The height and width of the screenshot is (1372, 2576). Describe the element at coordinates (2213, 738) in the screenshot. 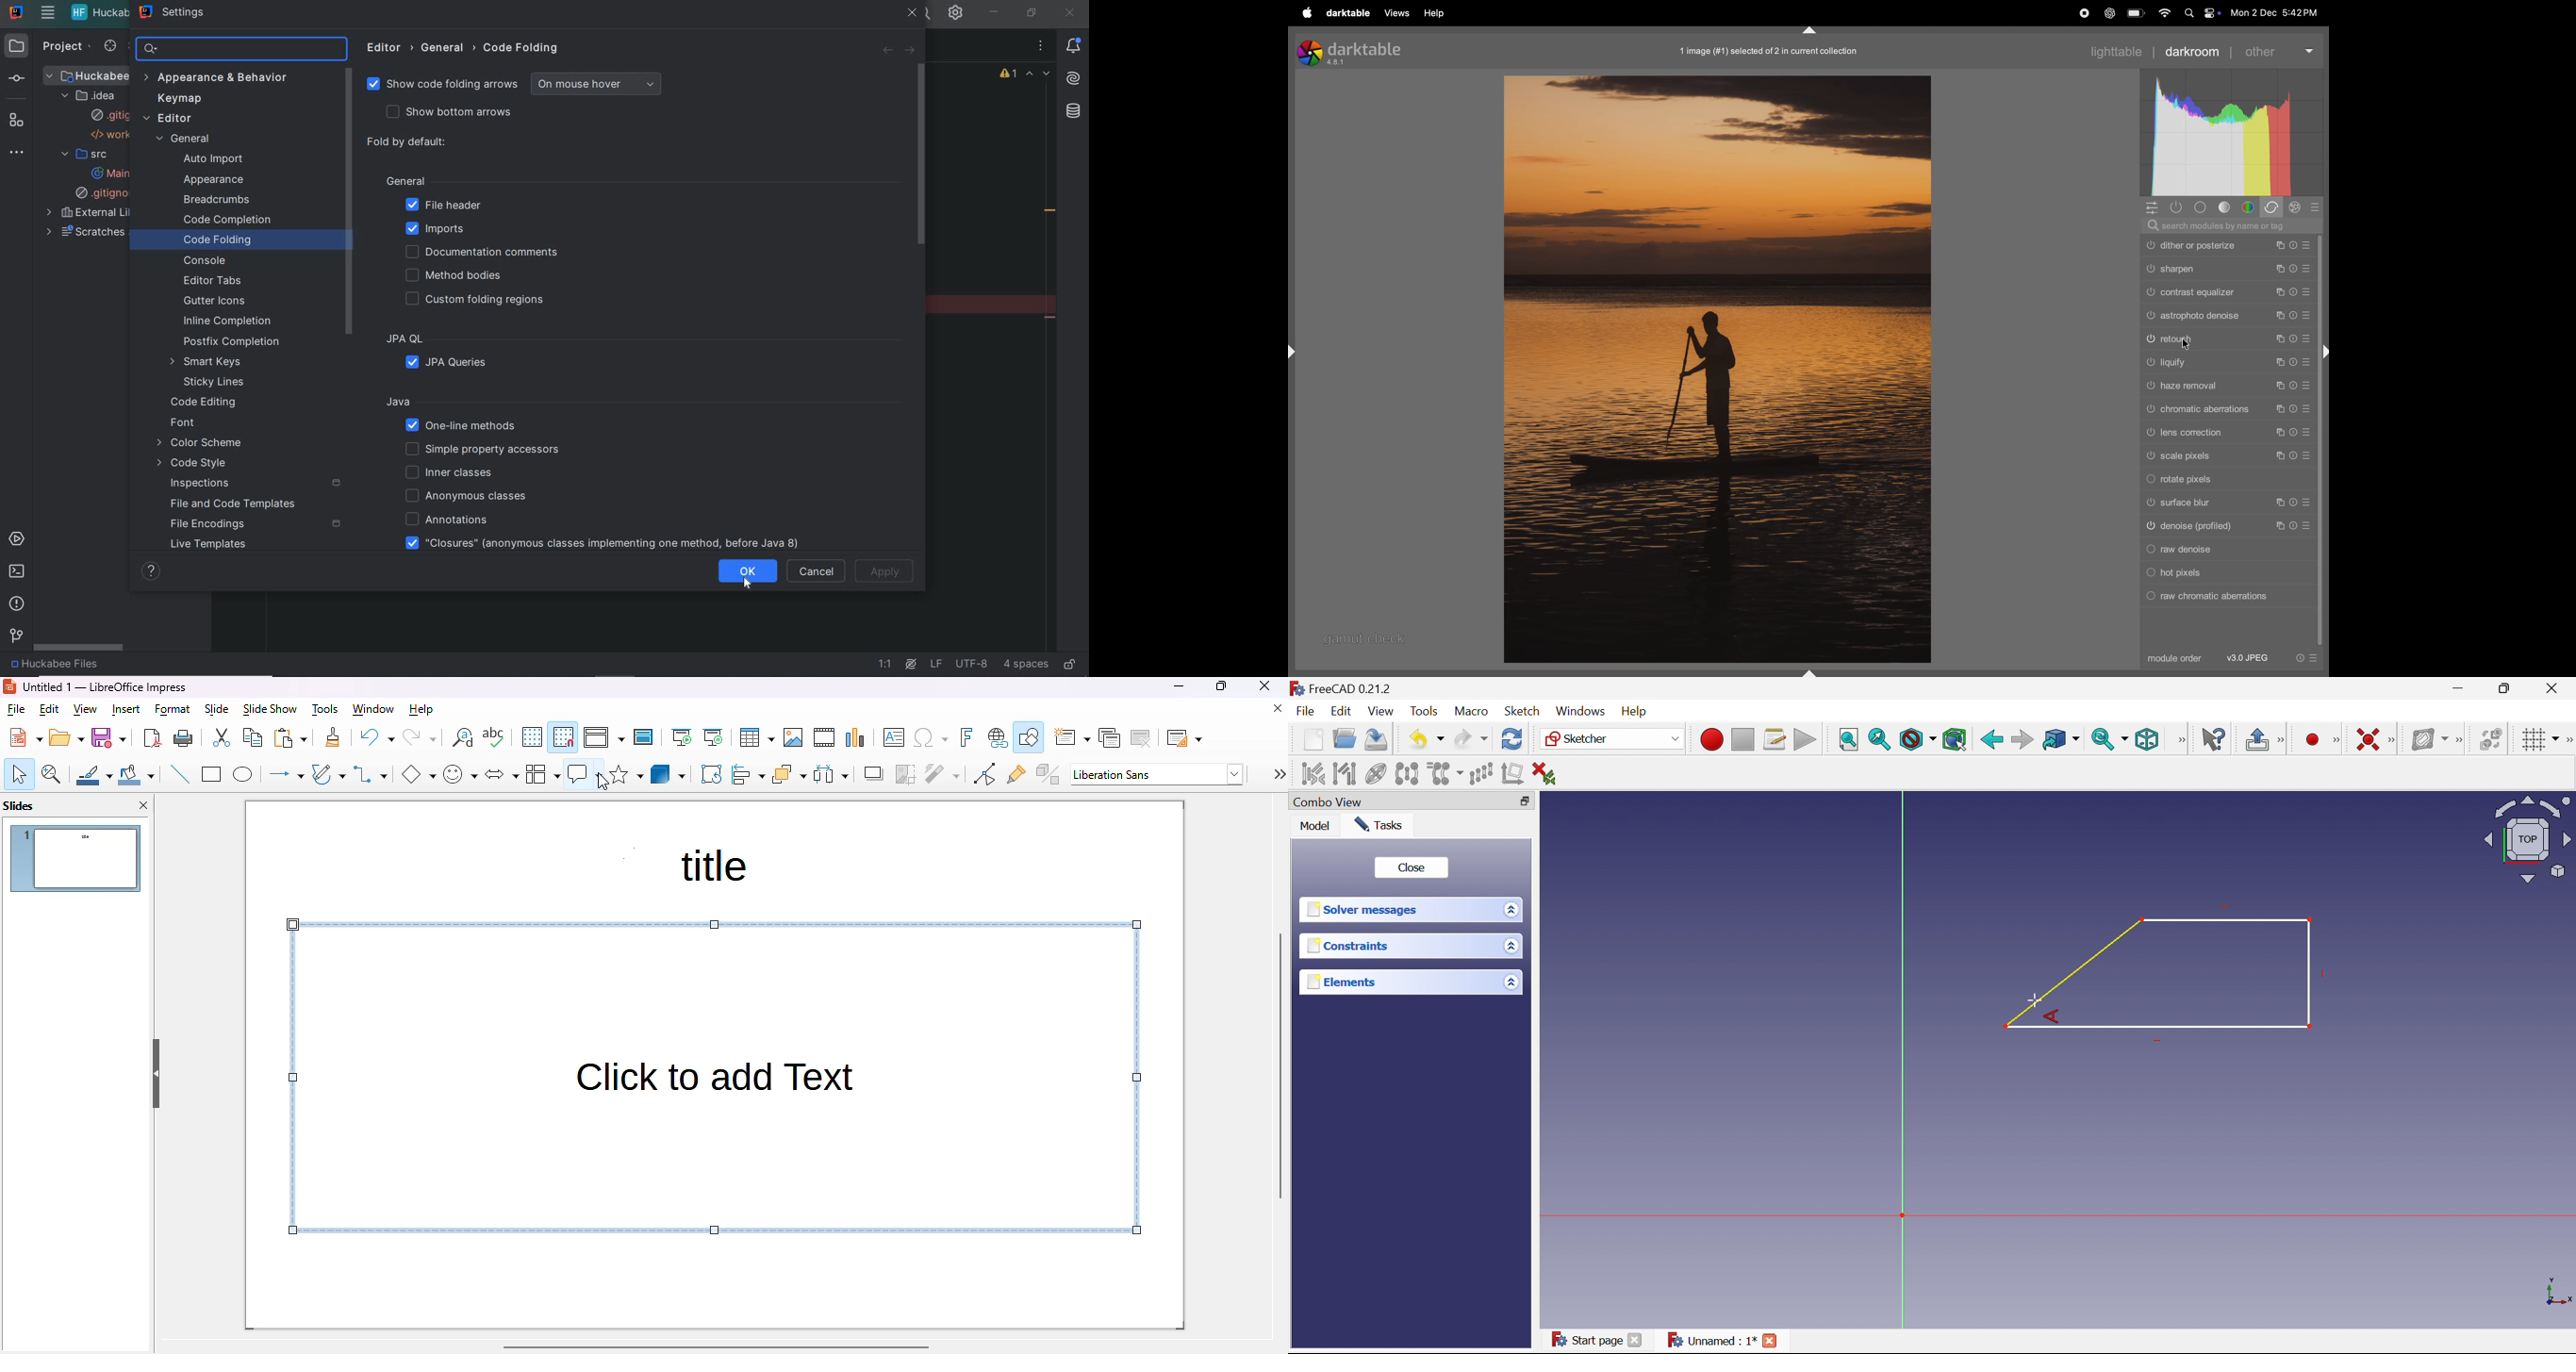

I see `What's this?` at that location.